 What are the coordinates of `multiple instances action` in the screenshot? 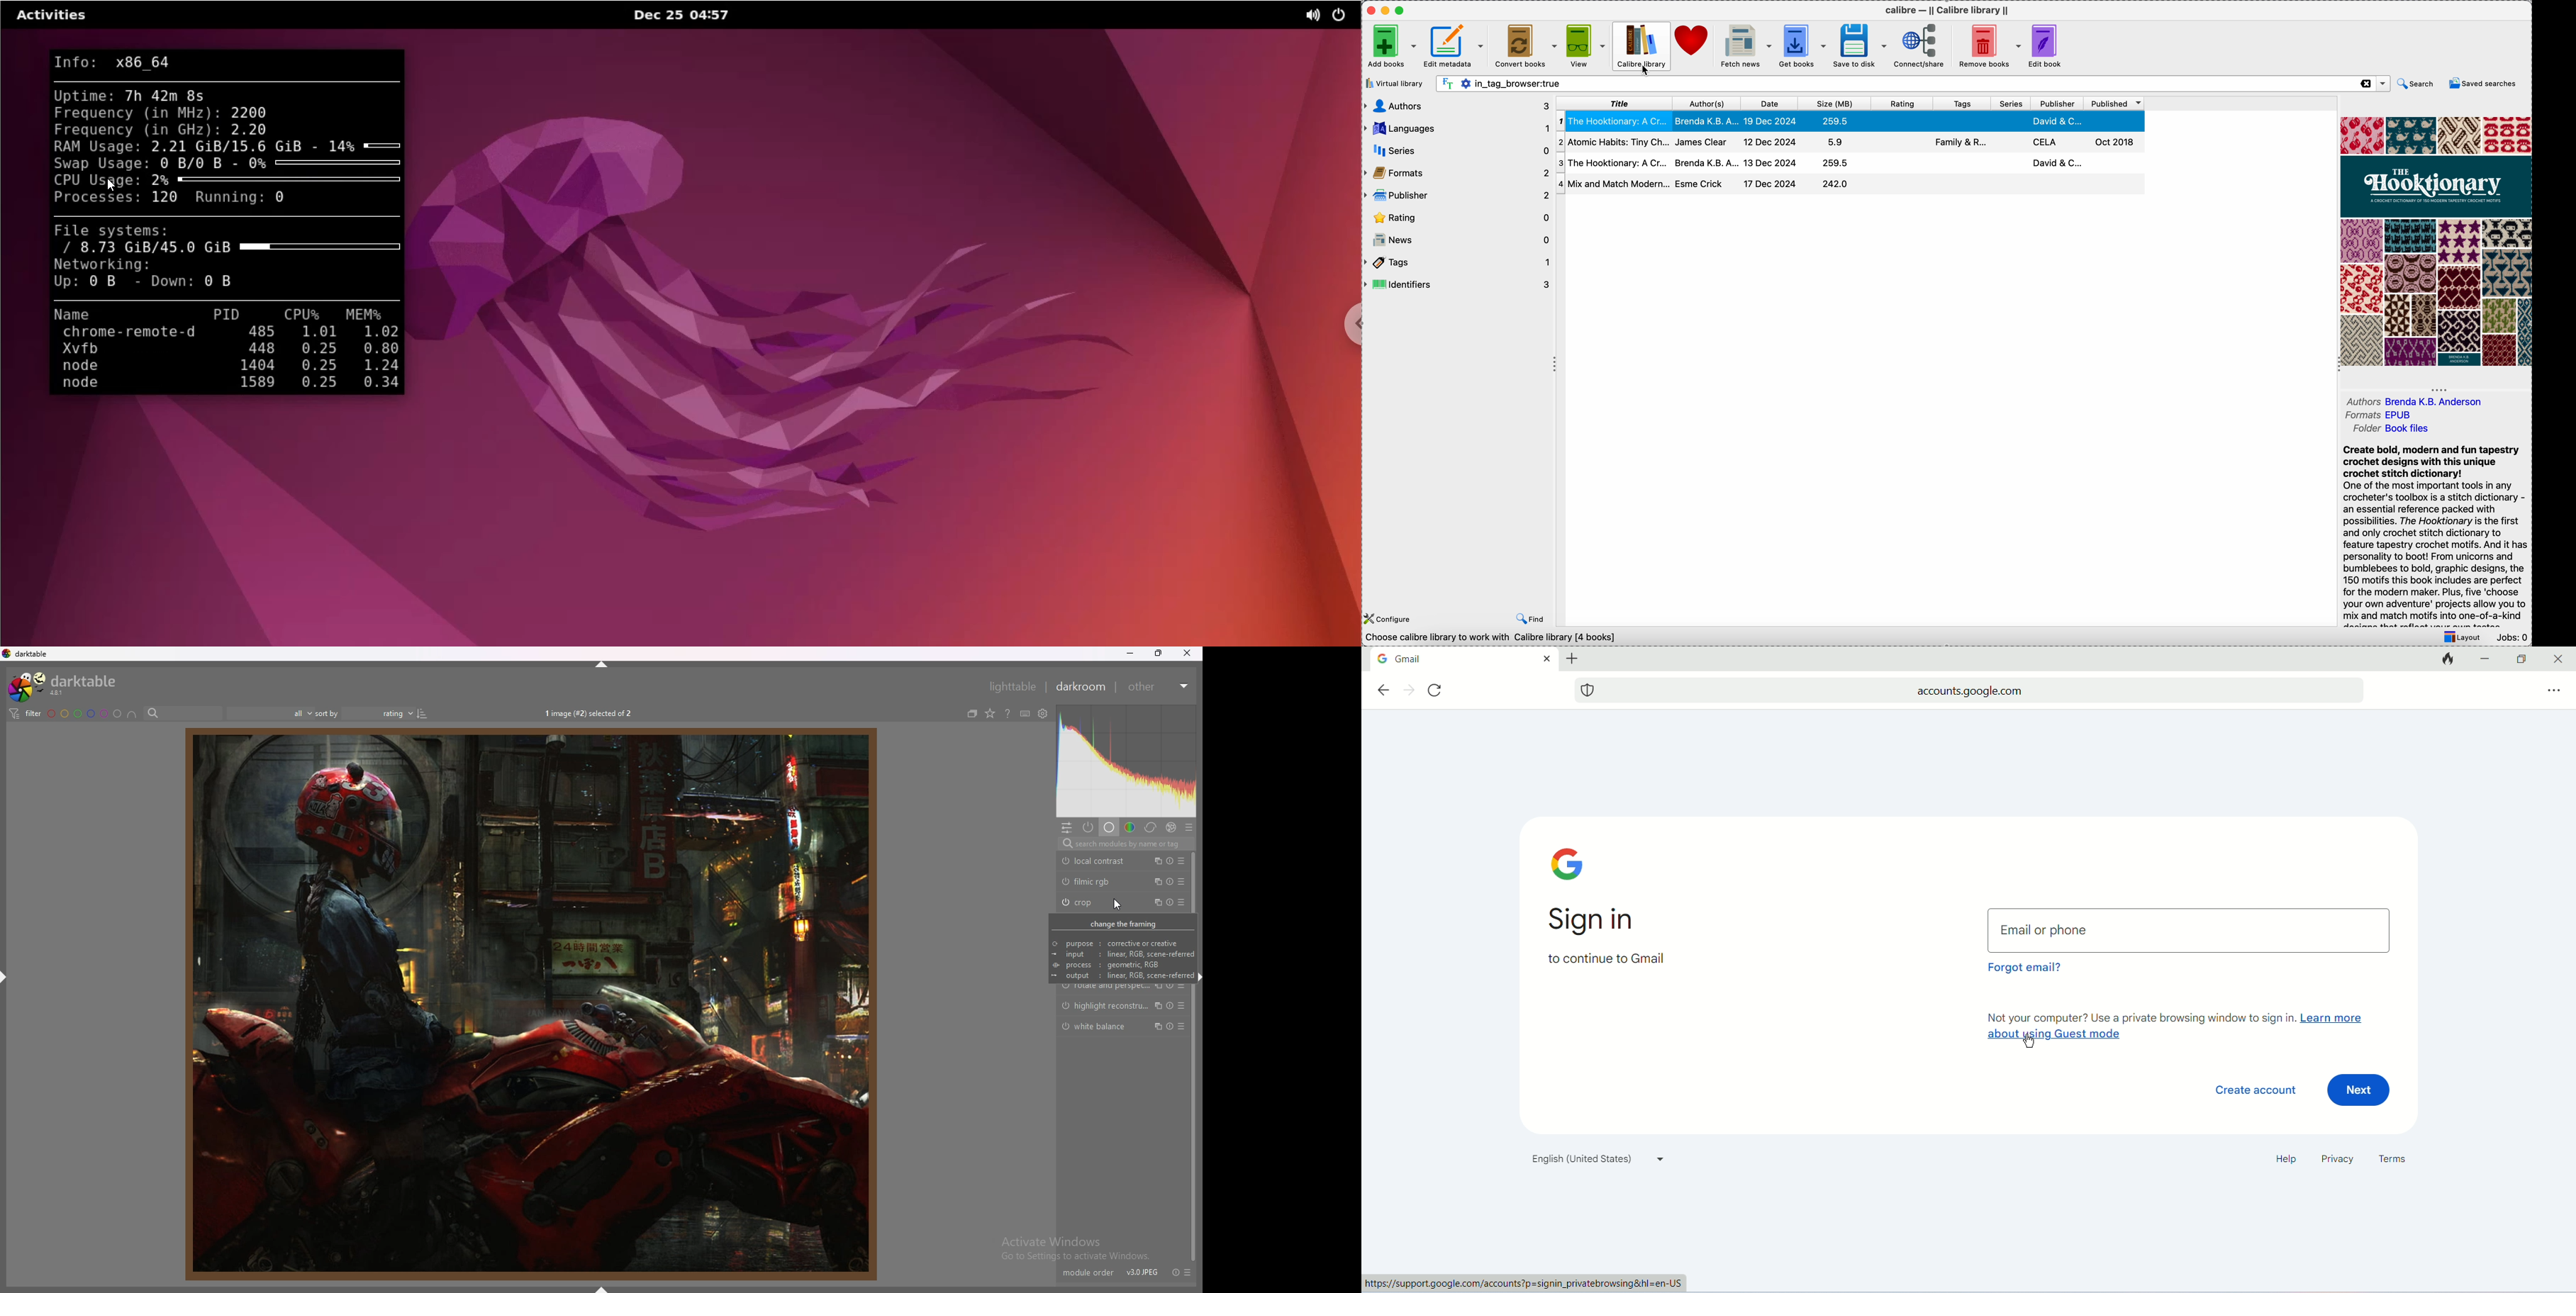 It's located at (1157, 1026).